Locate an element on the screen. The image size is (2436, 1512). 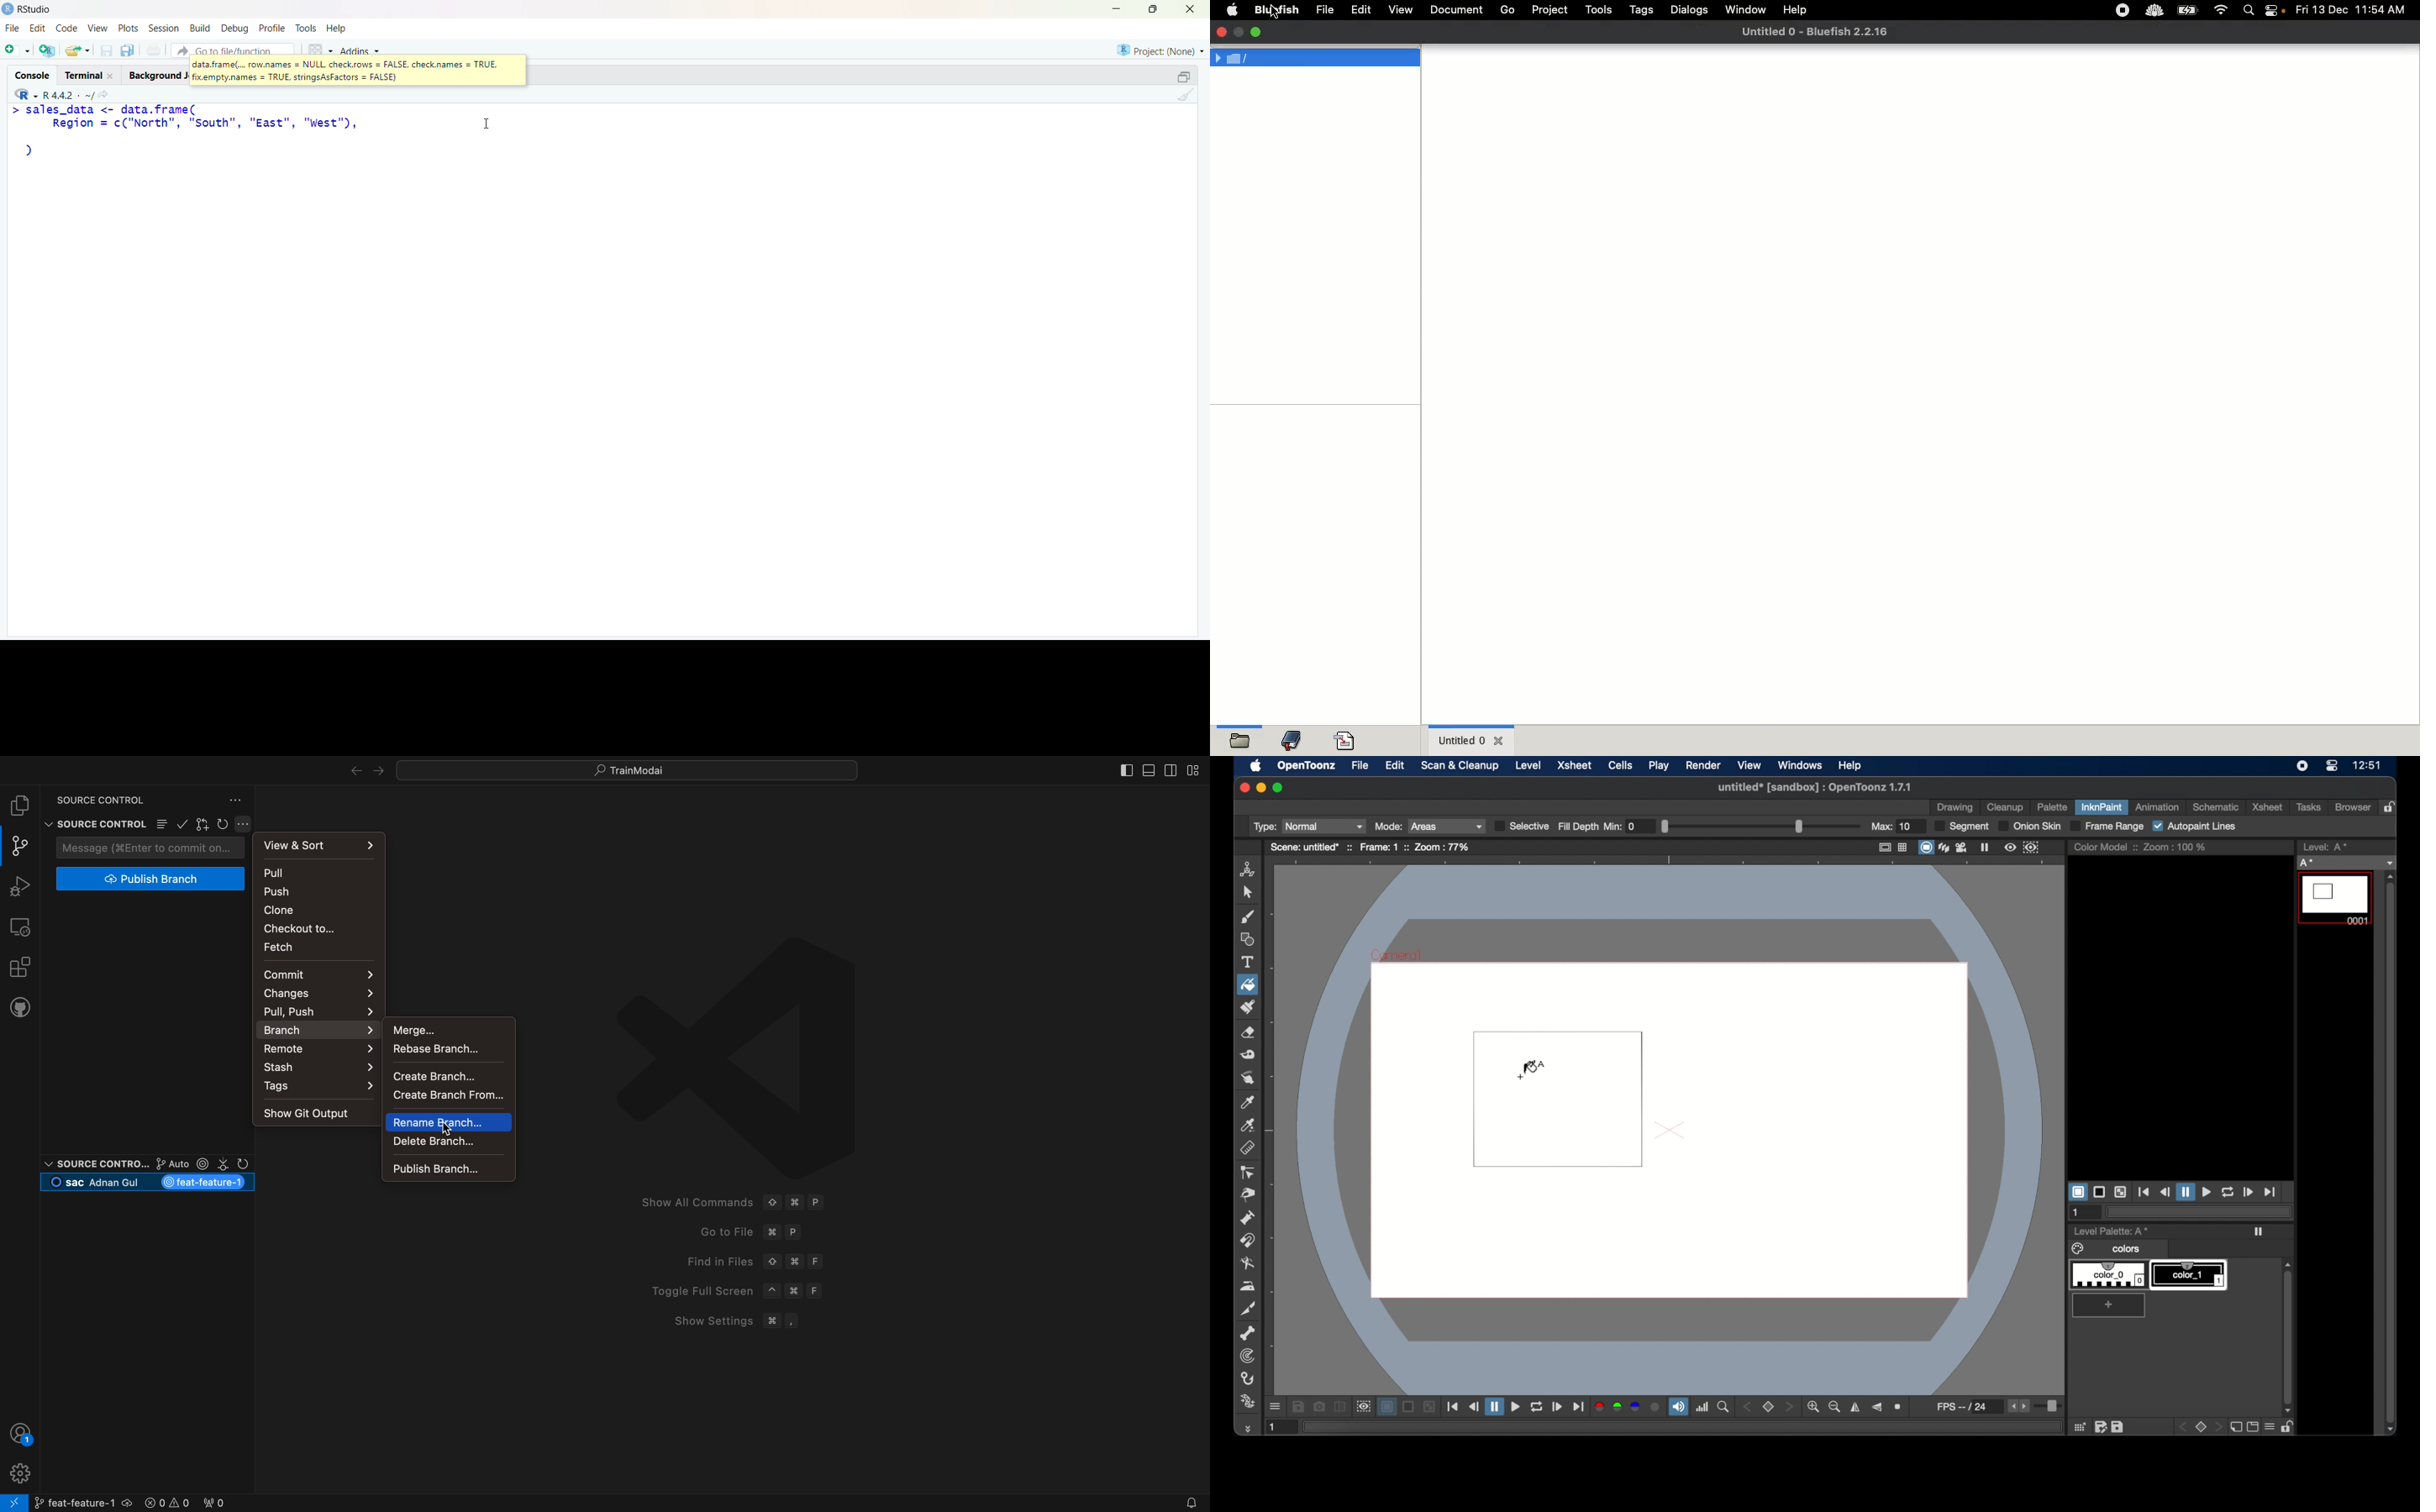
command is located at coordinates (772, 1232).